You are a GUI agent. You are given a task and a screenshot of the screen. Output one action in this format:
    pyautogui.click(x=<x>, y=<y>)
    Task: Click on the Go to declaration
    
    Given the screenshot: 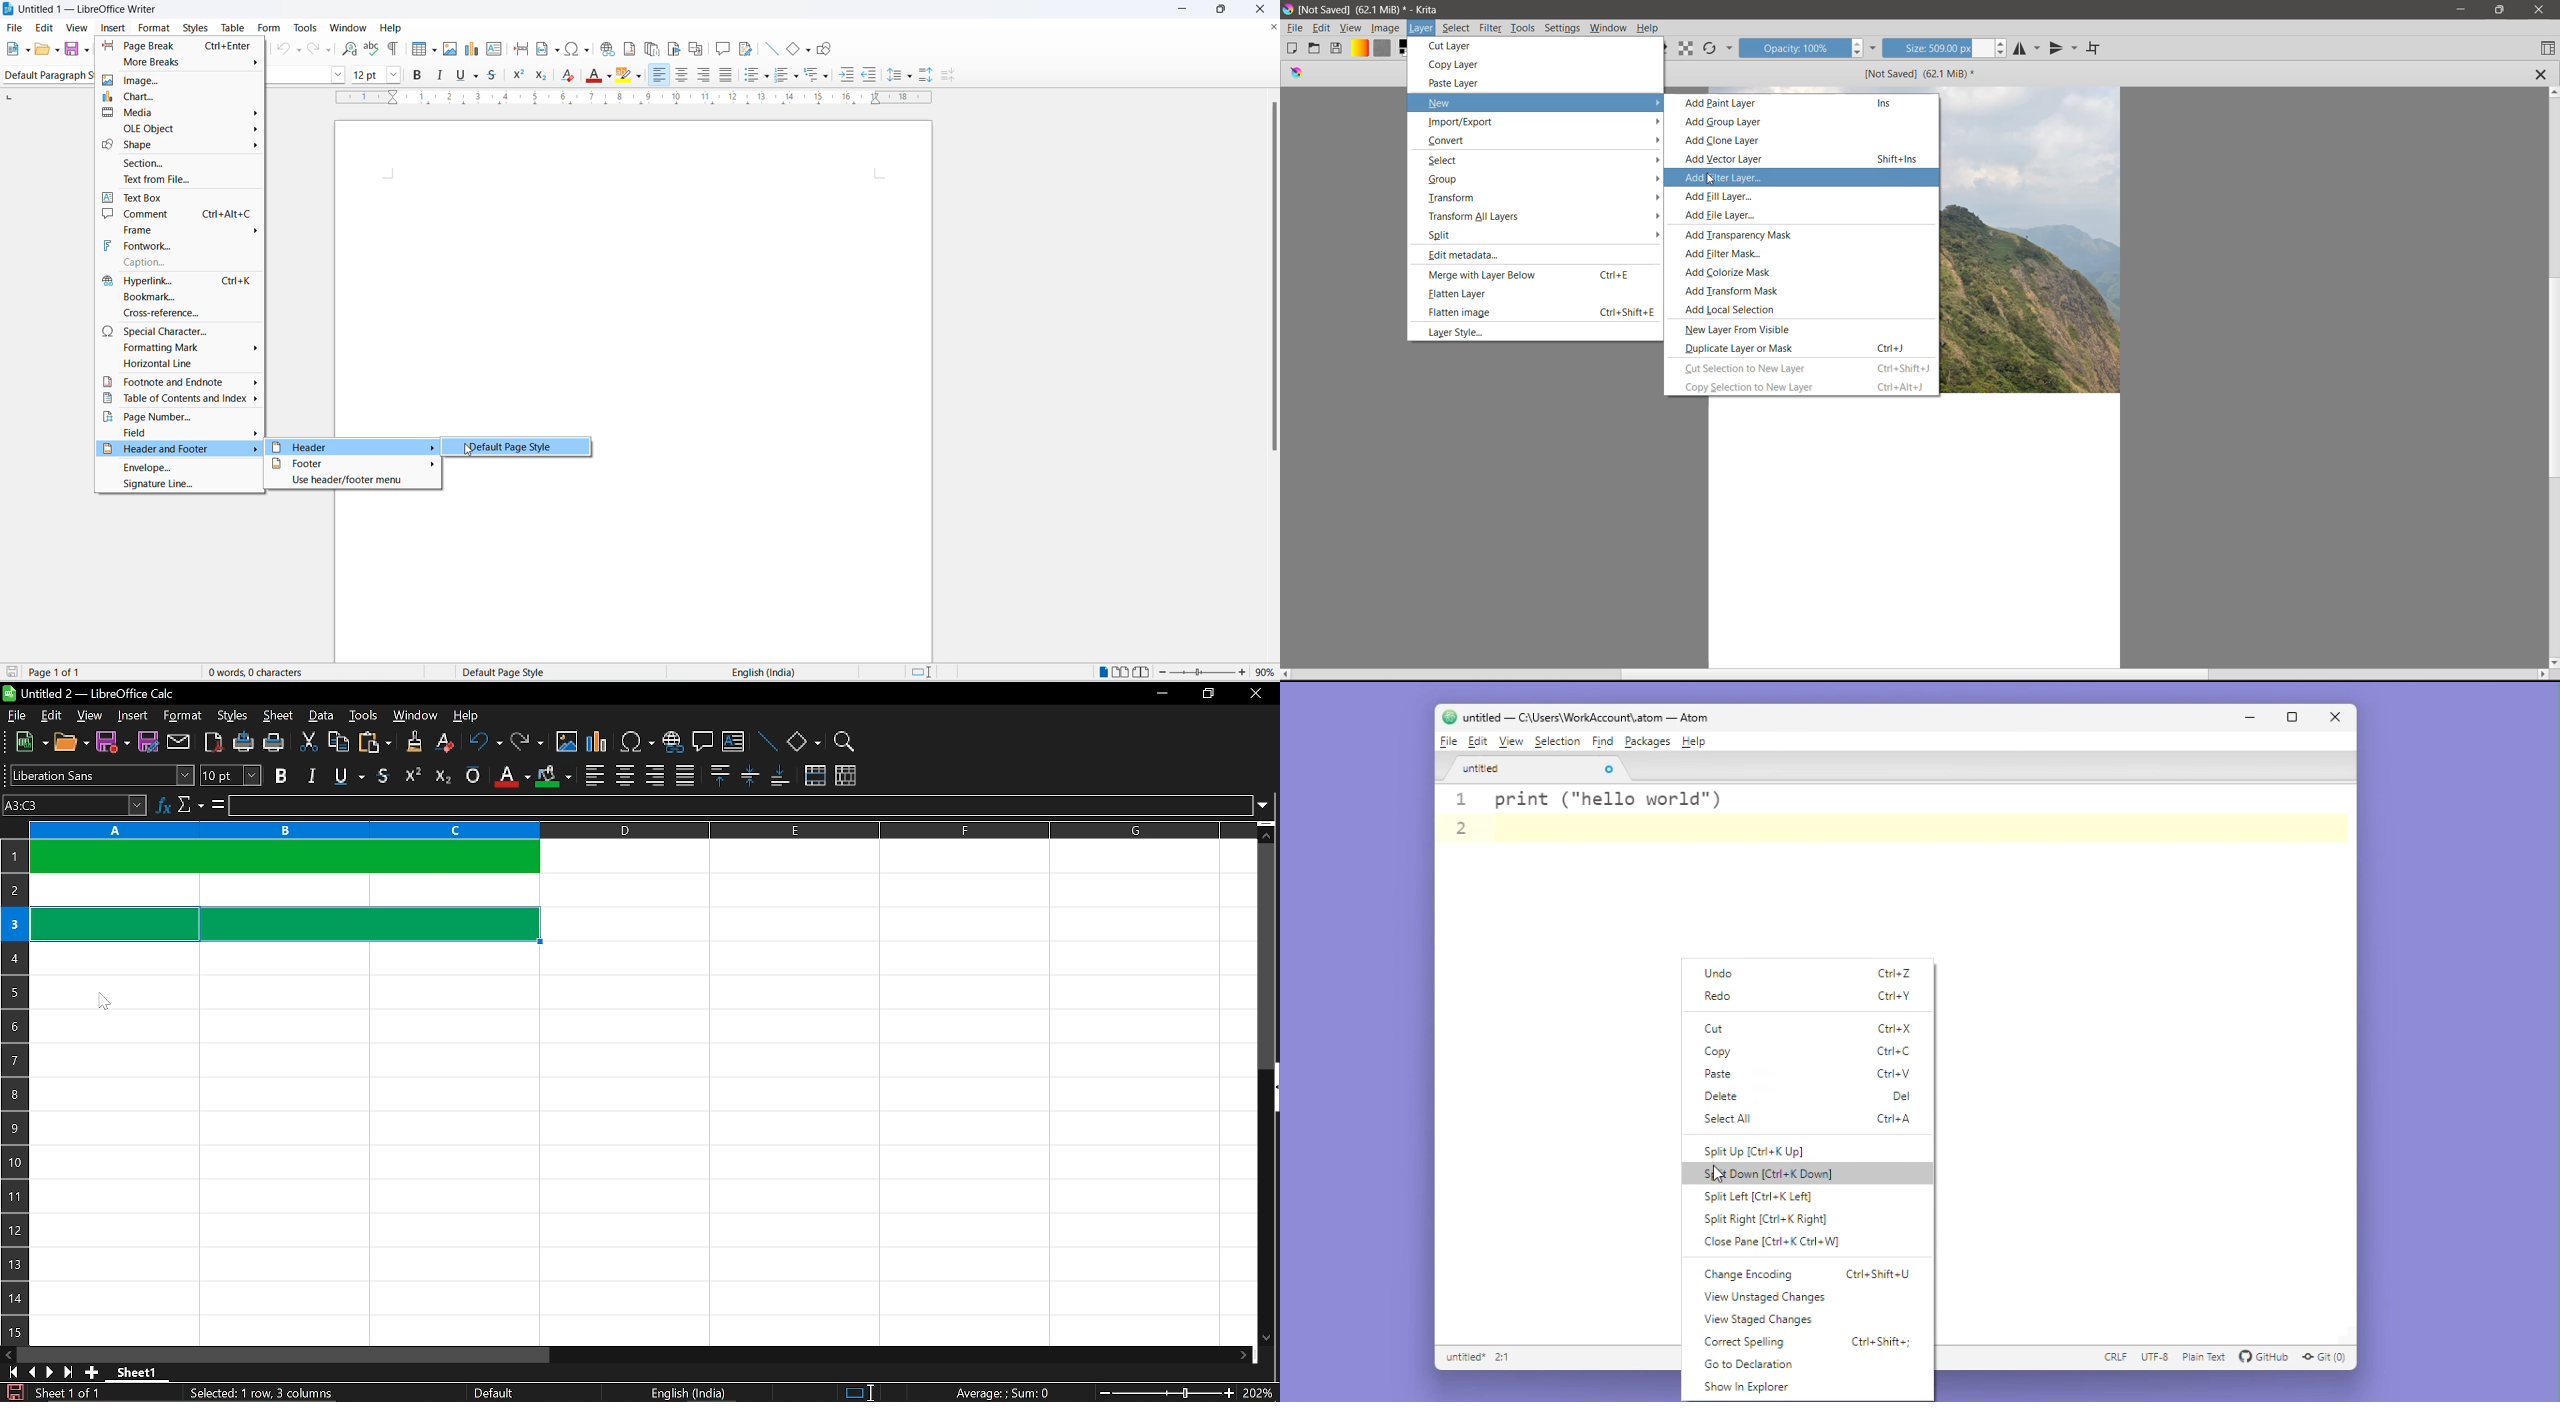 What is the action you would take?
    pyautogui.click(x=1752, y=1363)
    